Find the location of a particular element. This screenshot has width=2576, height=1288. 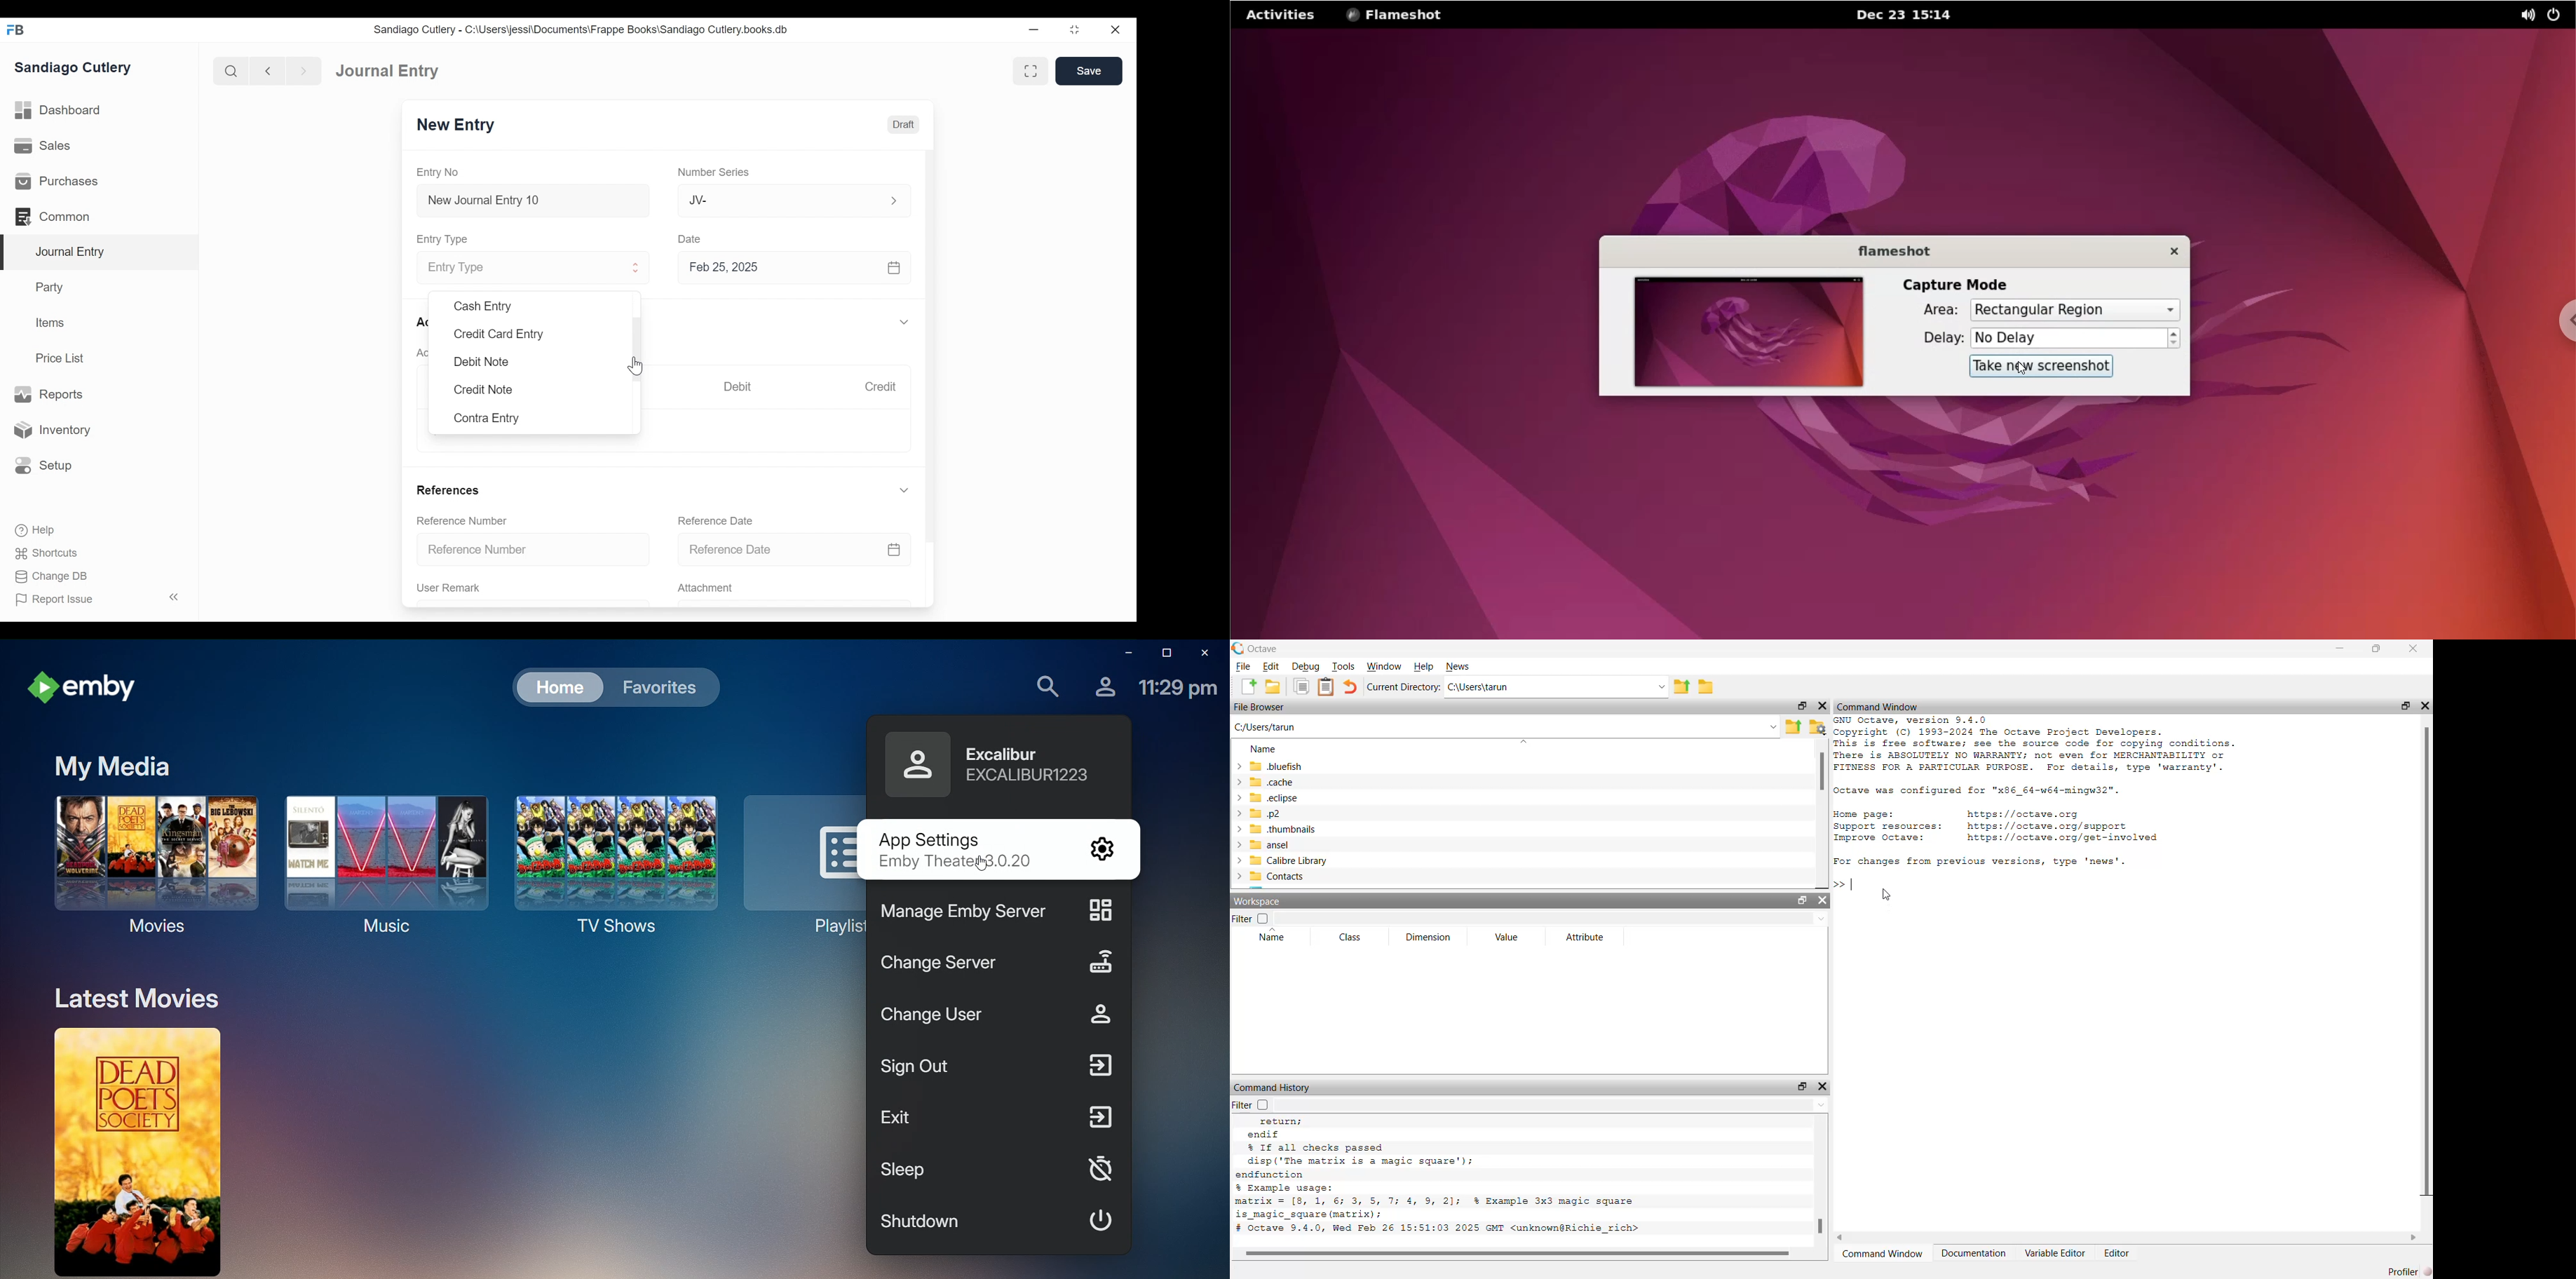

Journal Entry is located at coordinates (385, 72).